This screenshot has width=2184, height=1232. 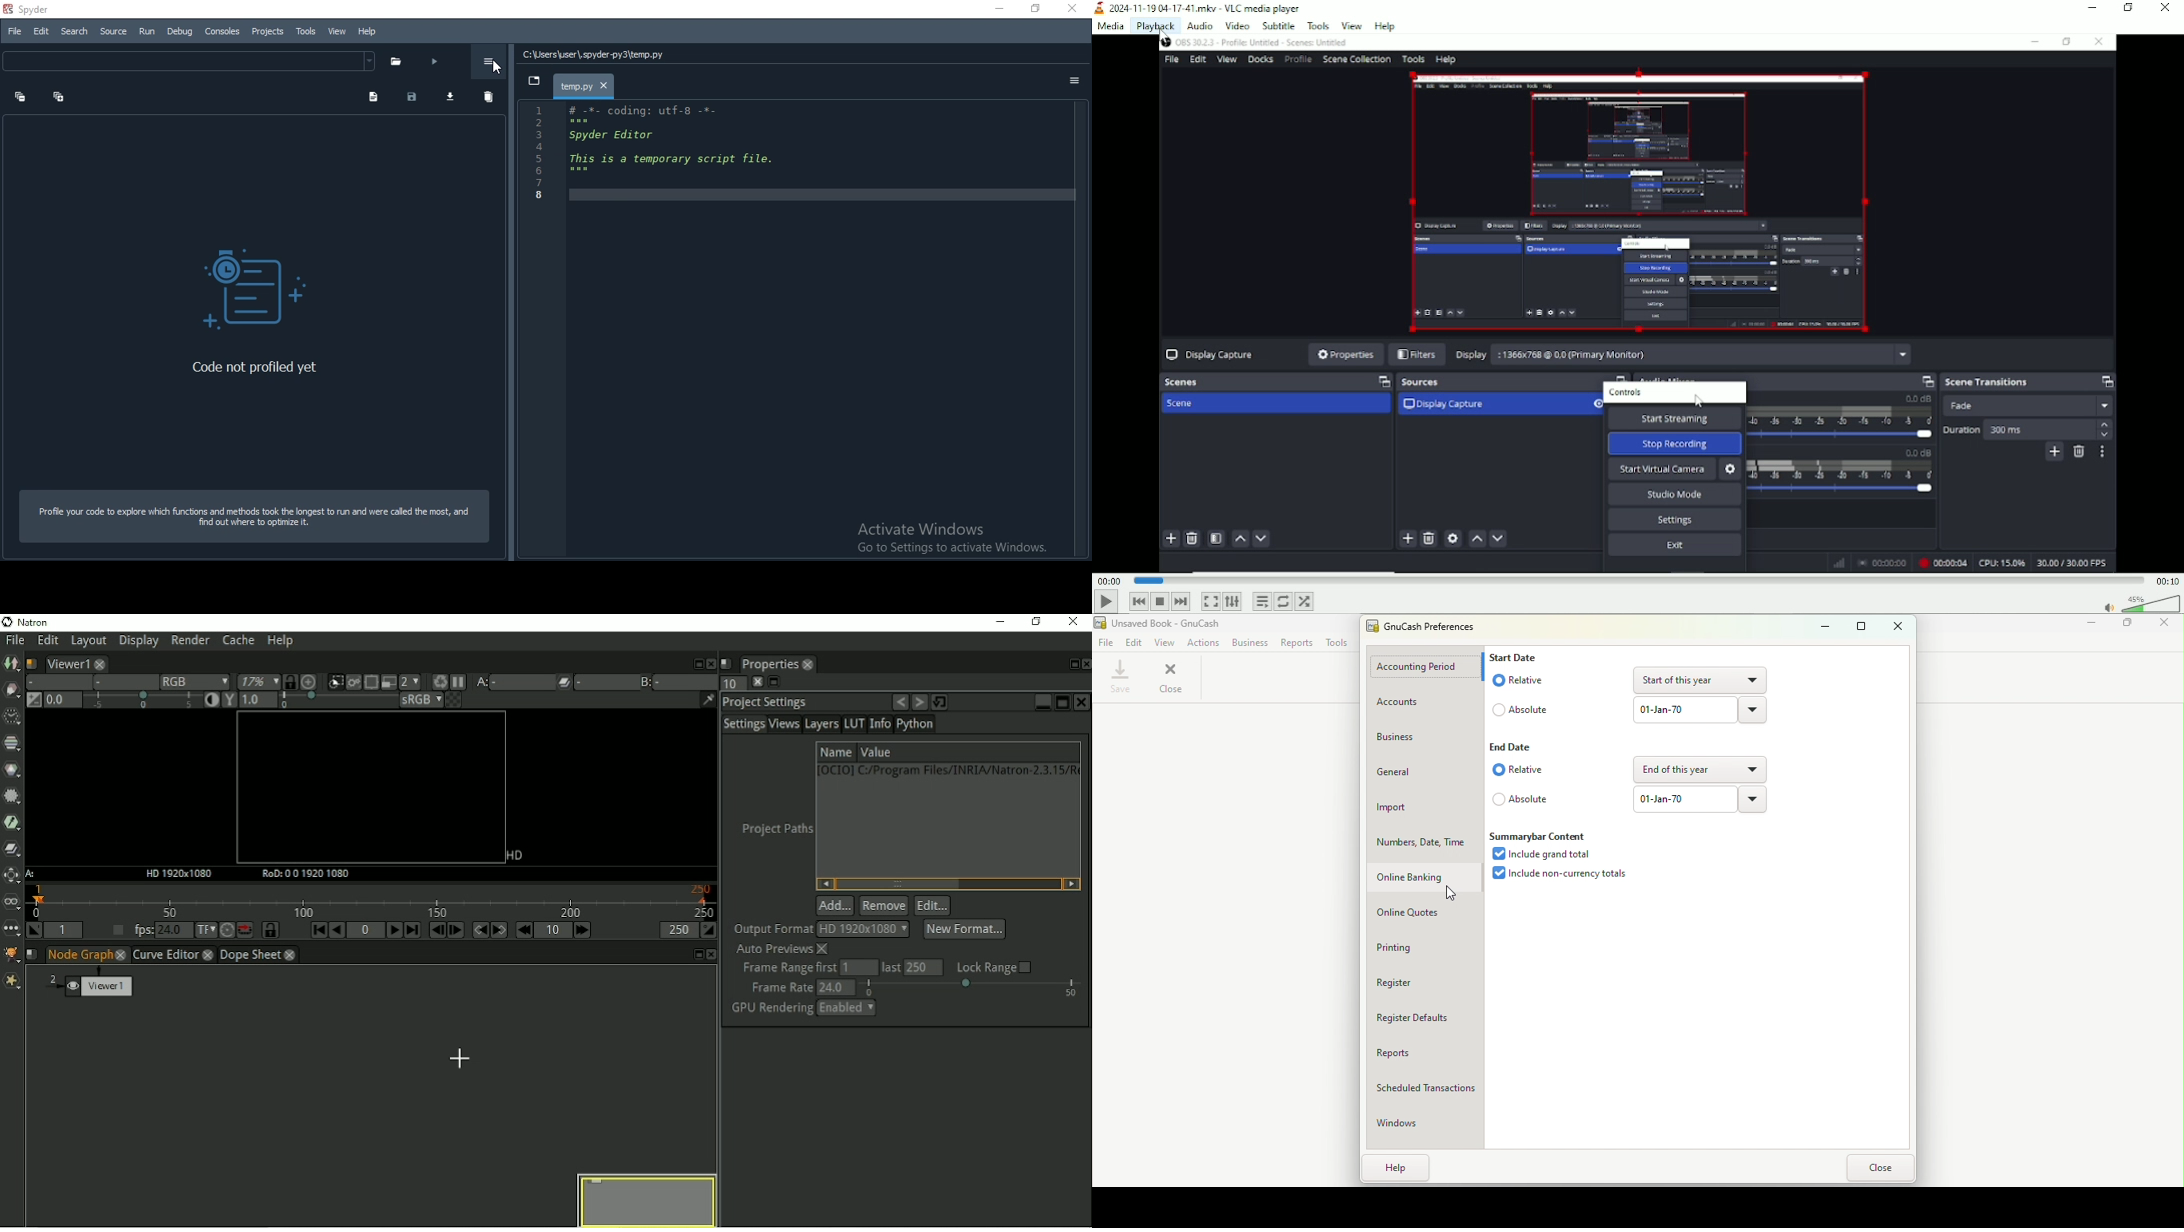 What do you see at coordinates (492, 98) in the screenshot?
I see `delete all` at bounding box center [492, 98].